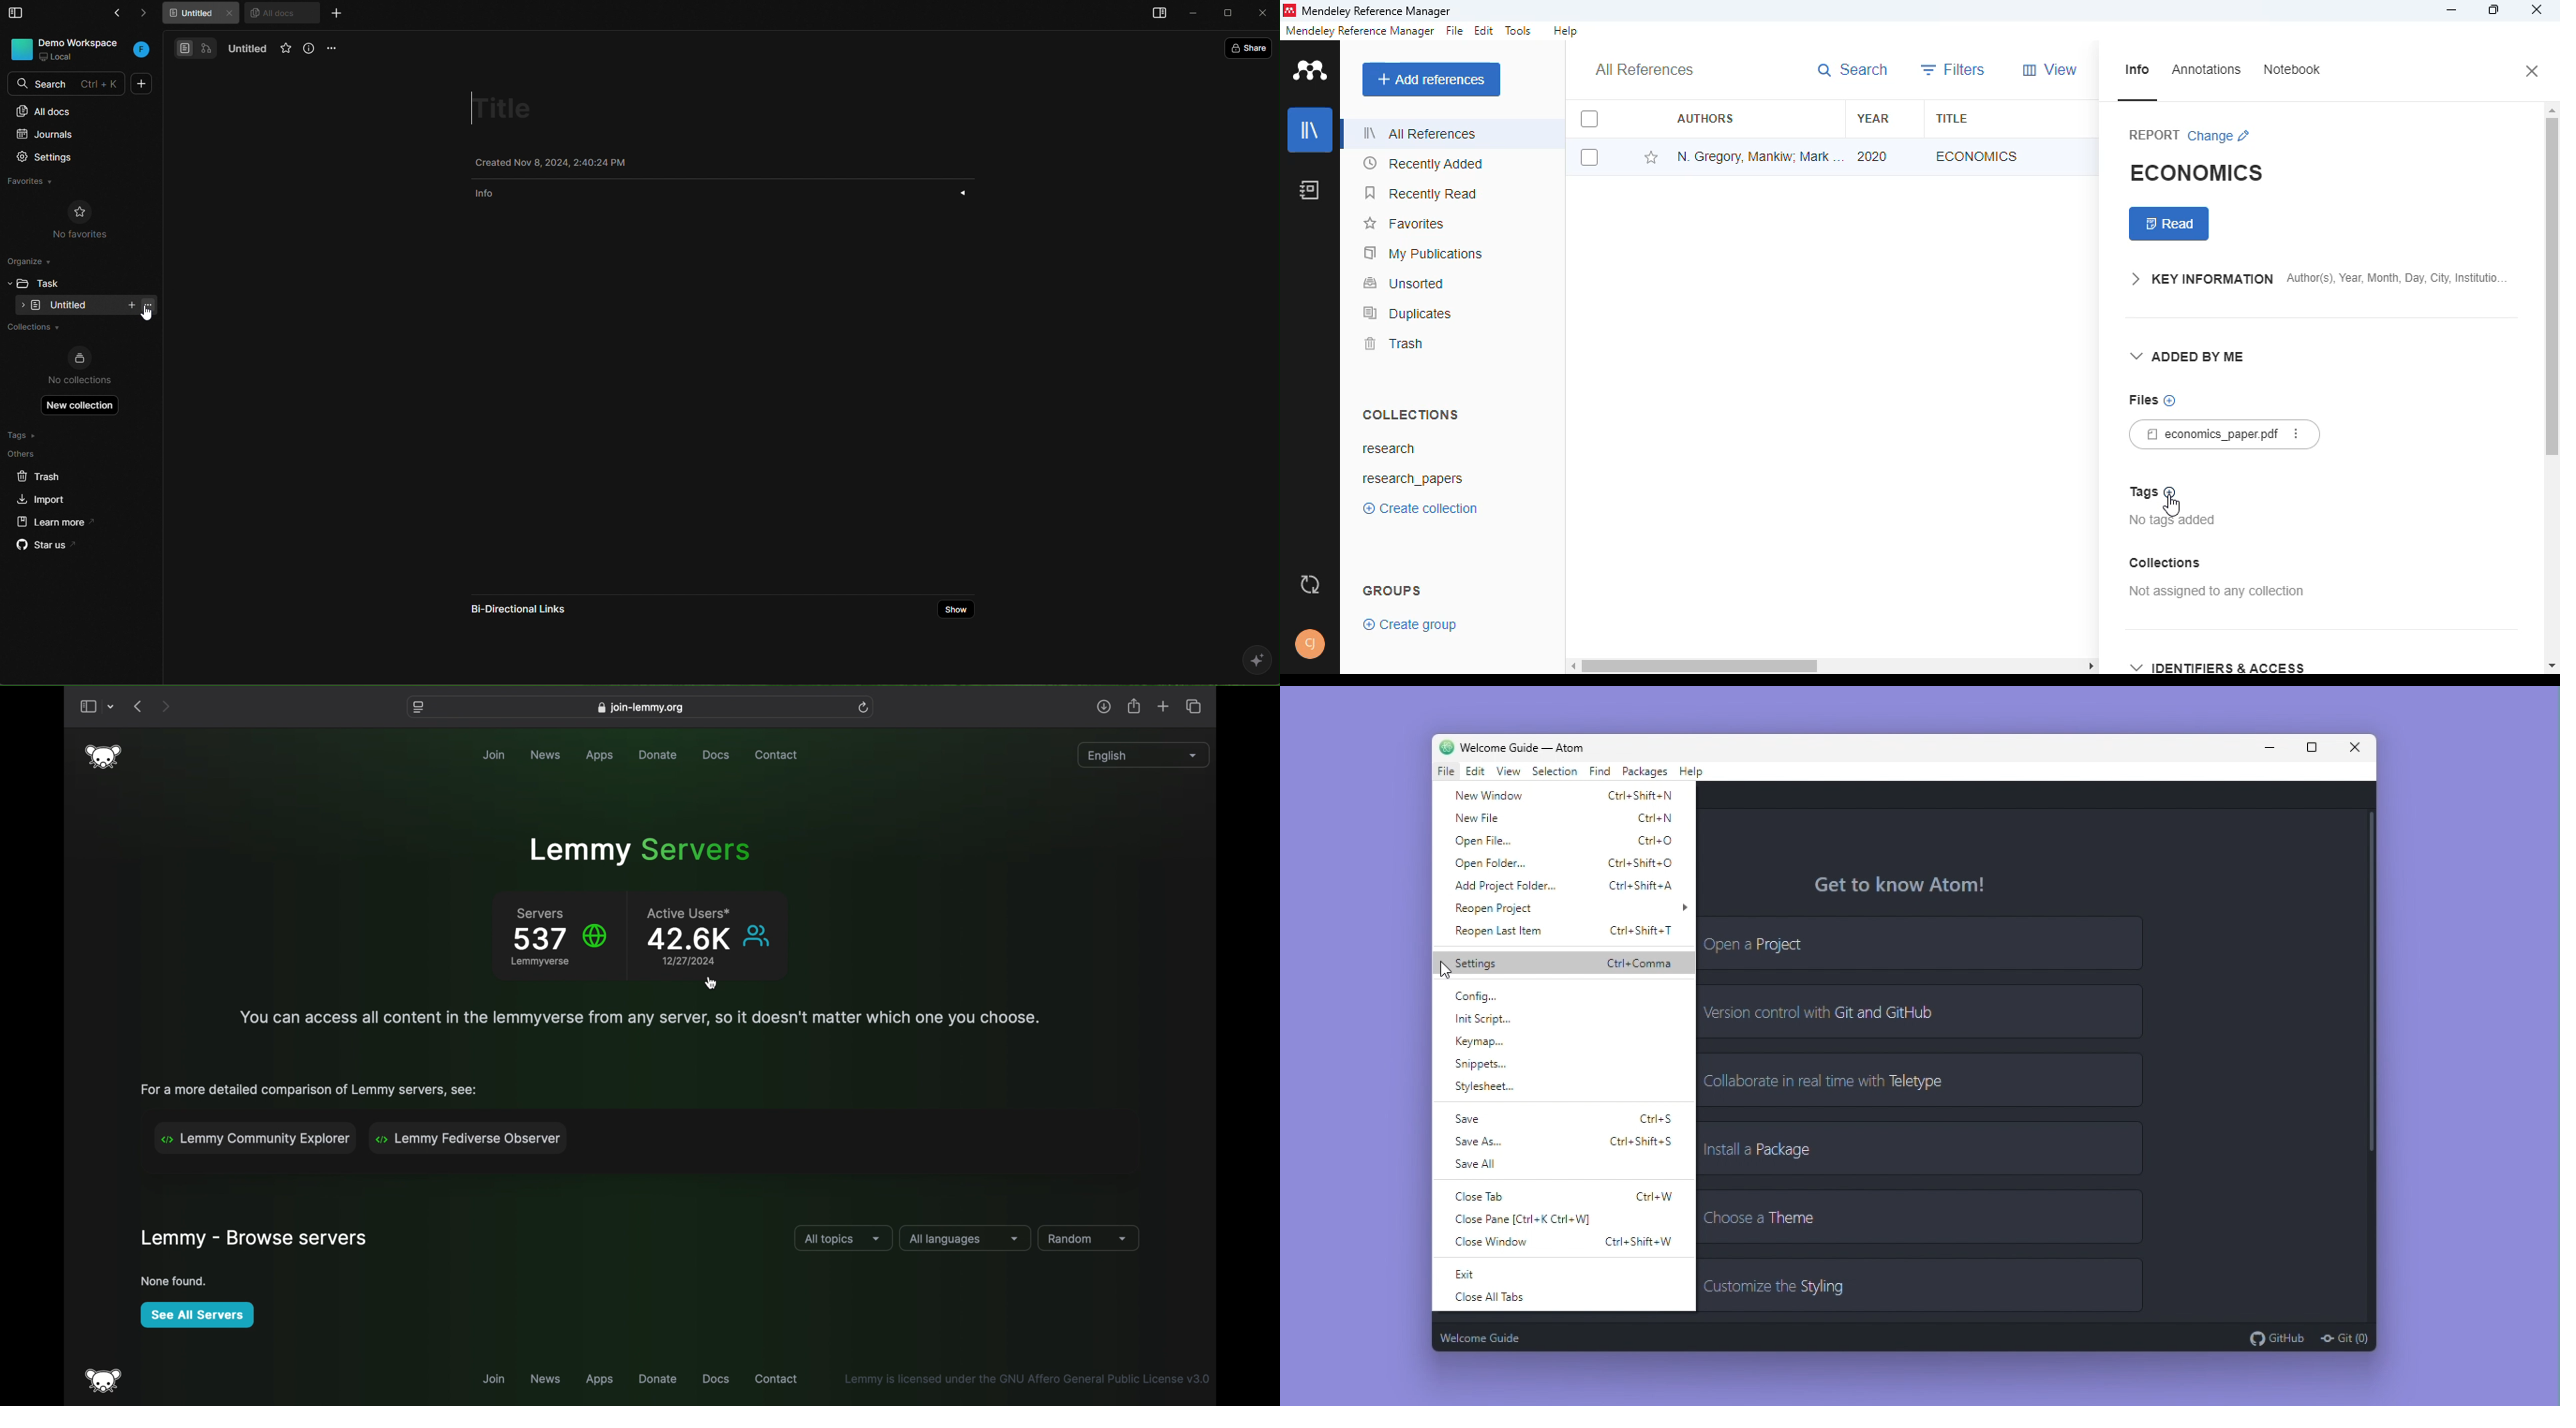  I want to click on Git (0), so click(2344, 1338).